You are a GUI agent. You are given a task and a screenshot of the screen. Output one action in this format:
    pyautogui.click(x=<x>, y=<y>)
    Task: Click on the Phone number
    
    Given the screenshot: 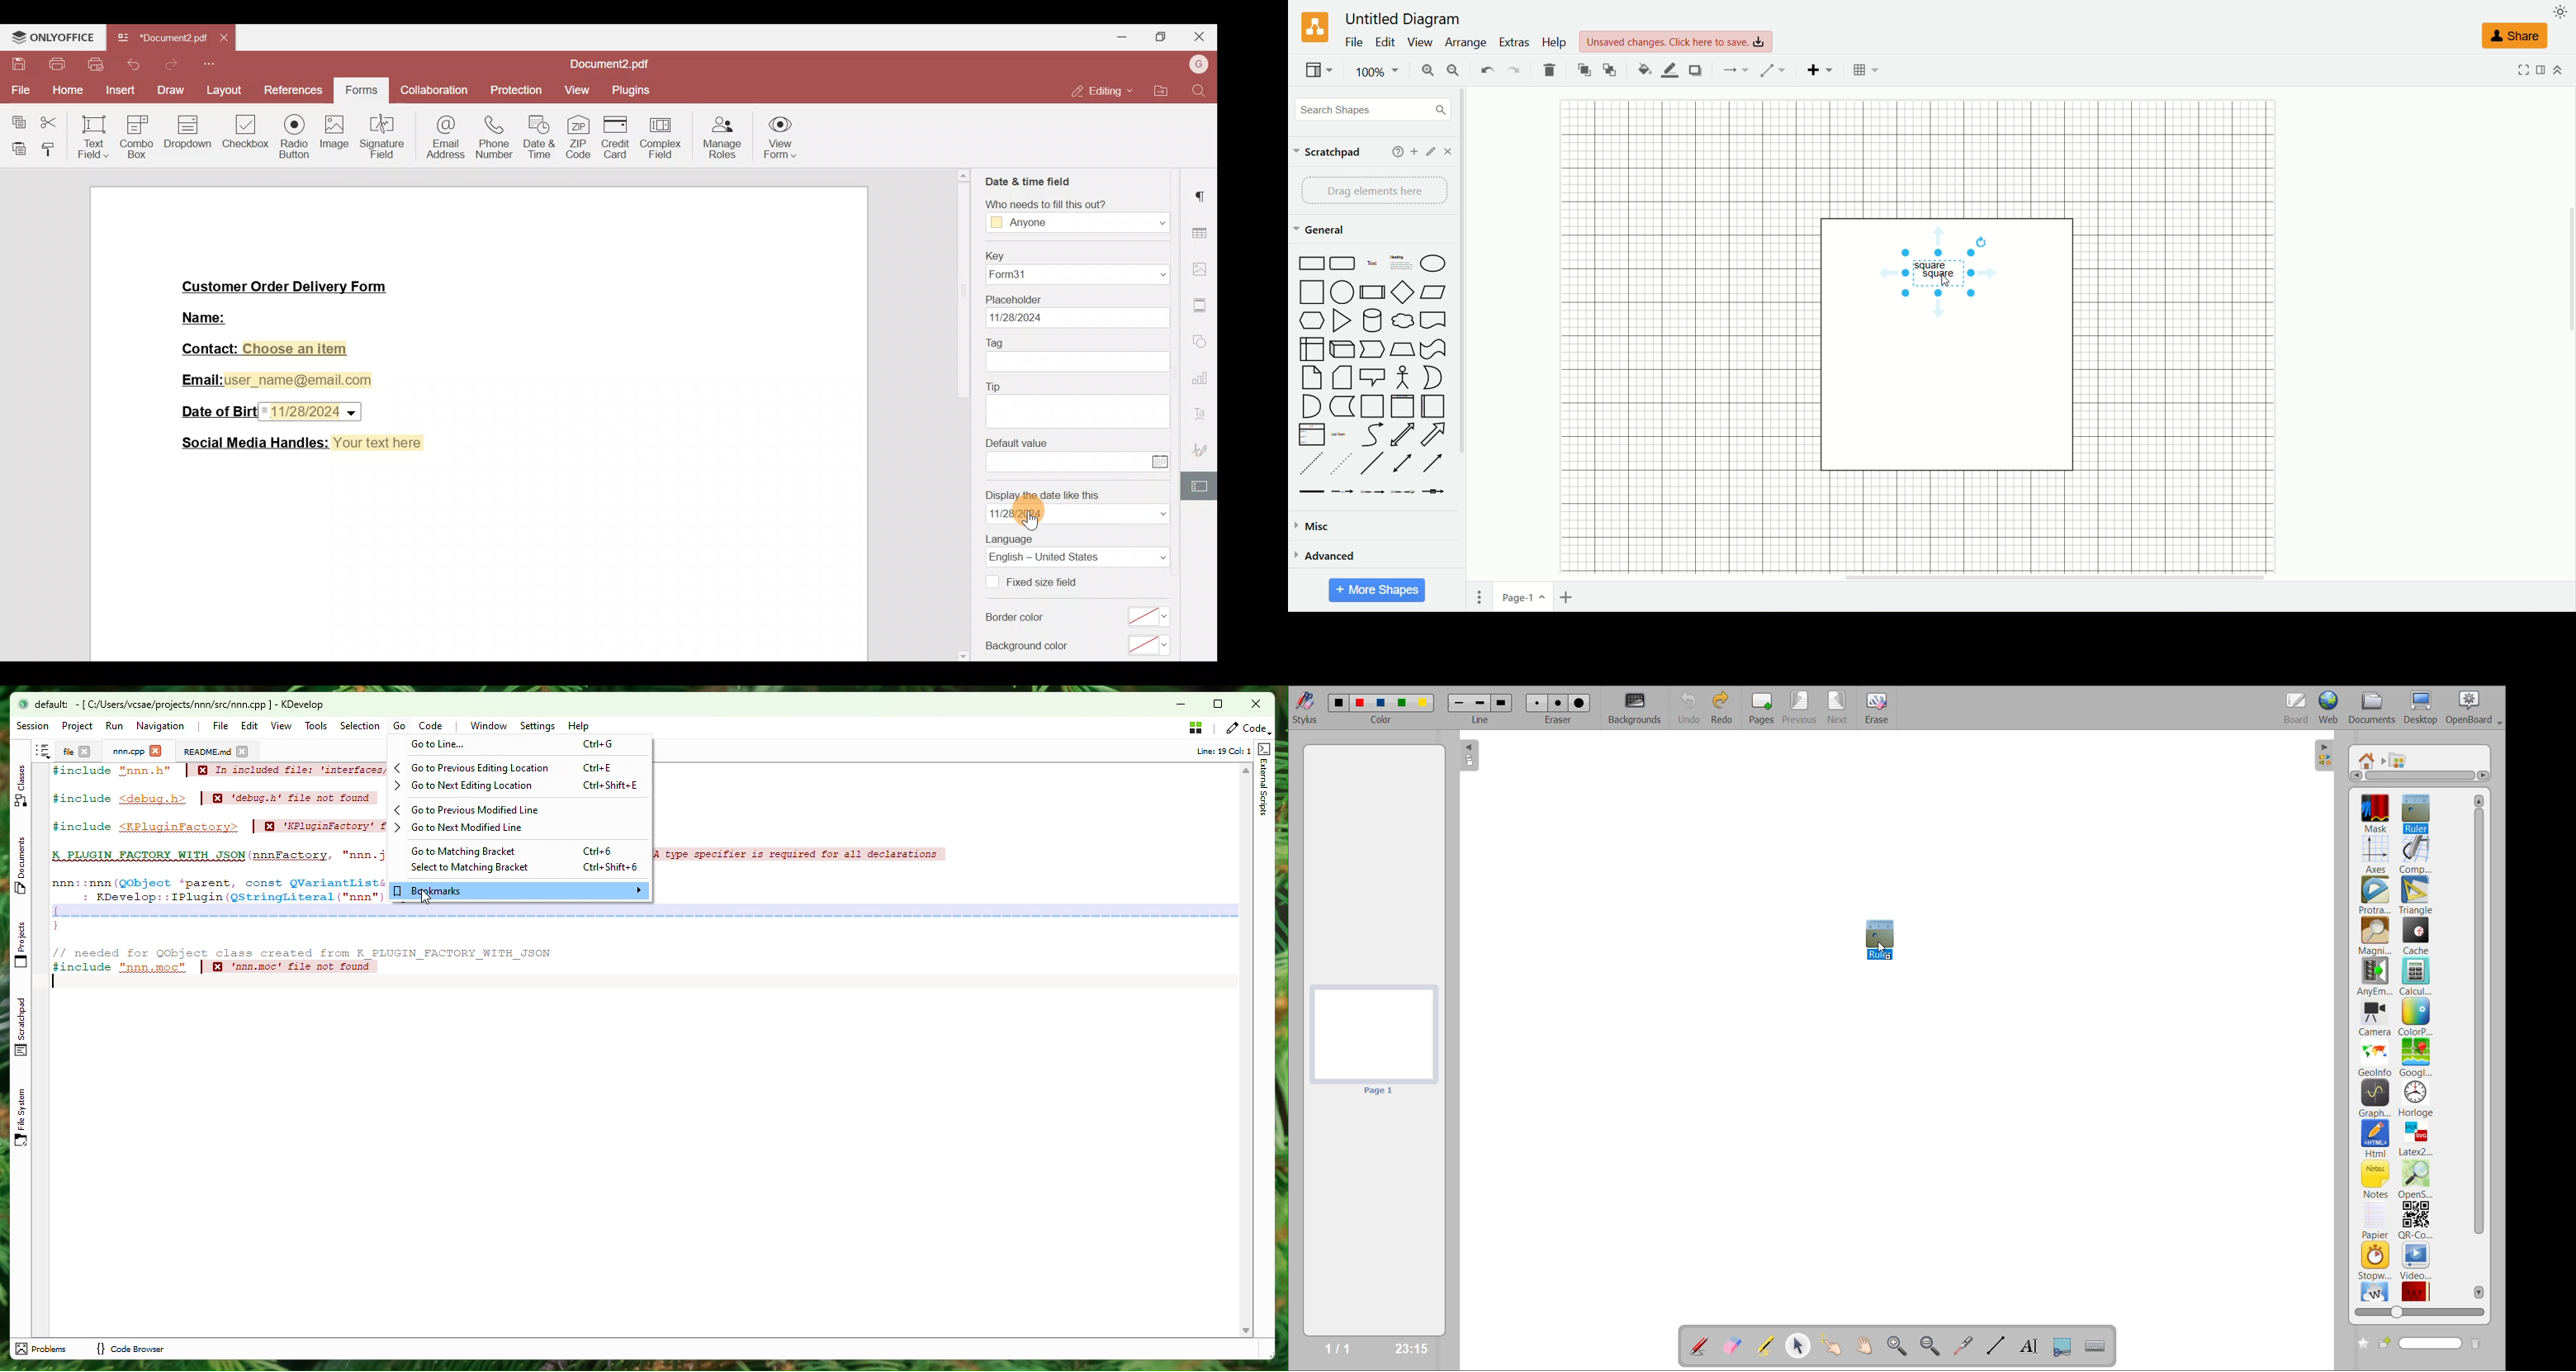 What is the action you would take?
    pyautogui.click(x=494, y=134)
    